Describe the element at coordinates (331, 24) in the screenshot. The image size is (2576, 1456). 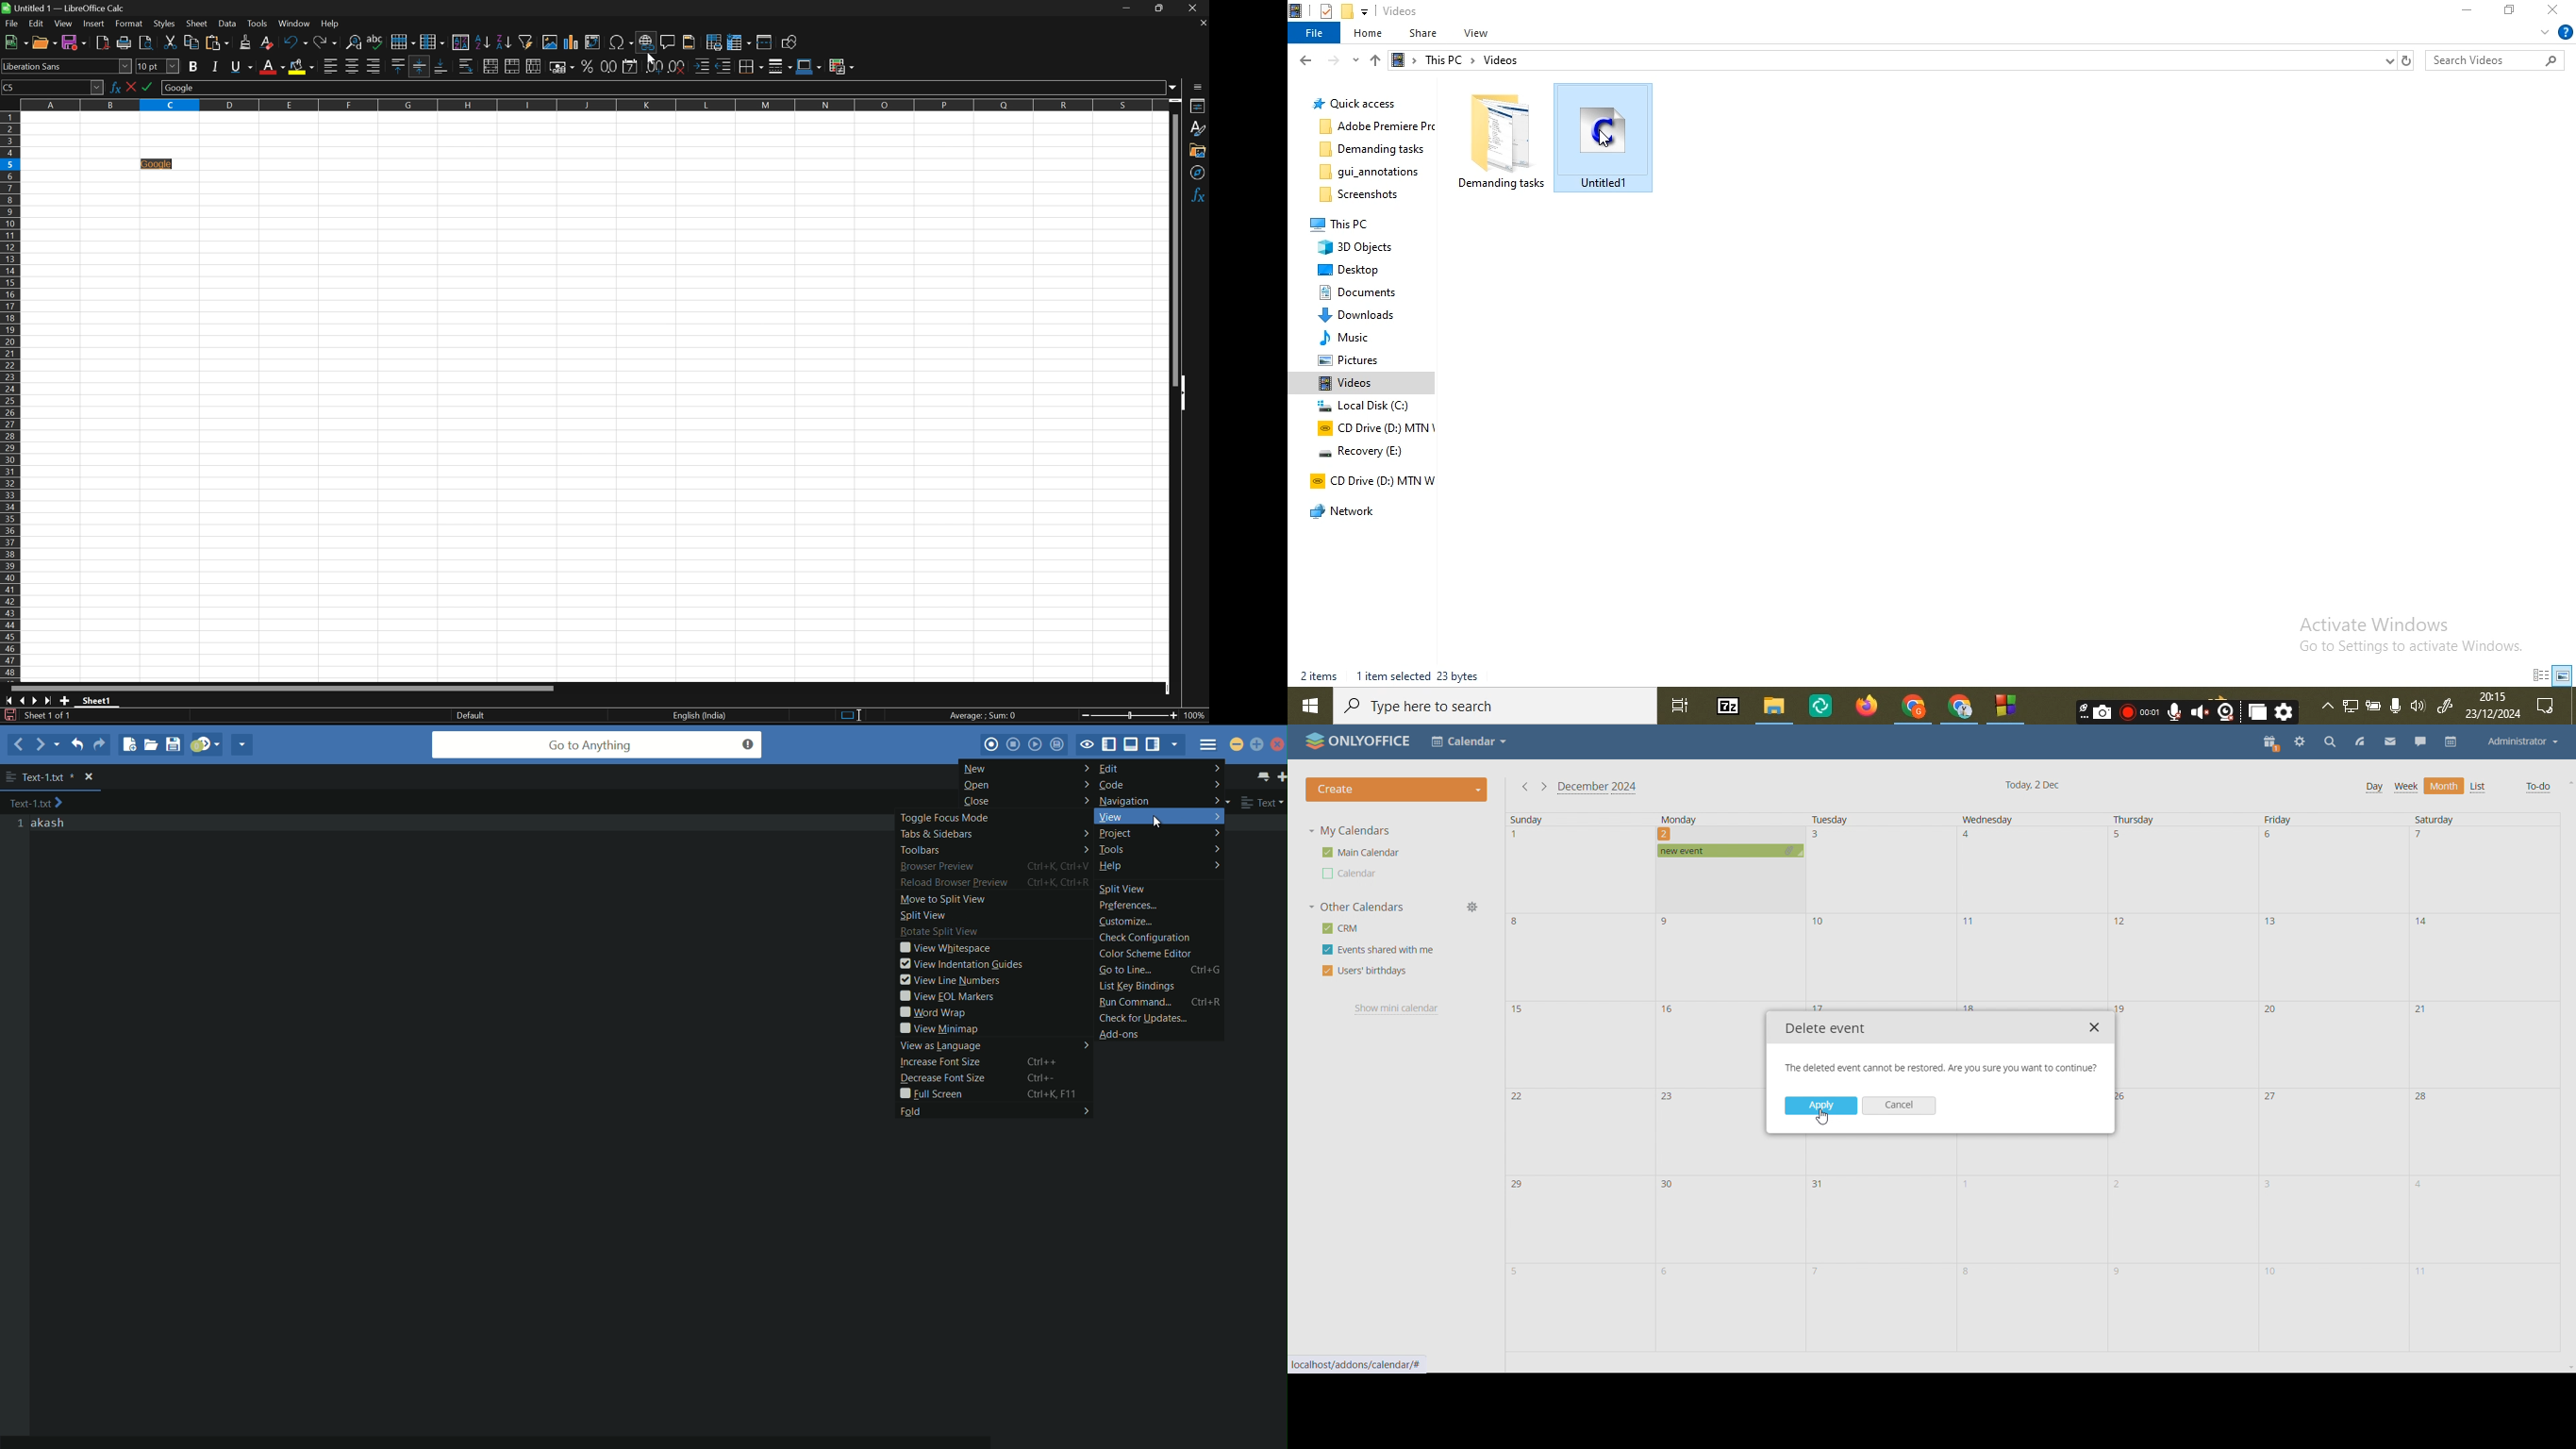
I see `Help` at that location.